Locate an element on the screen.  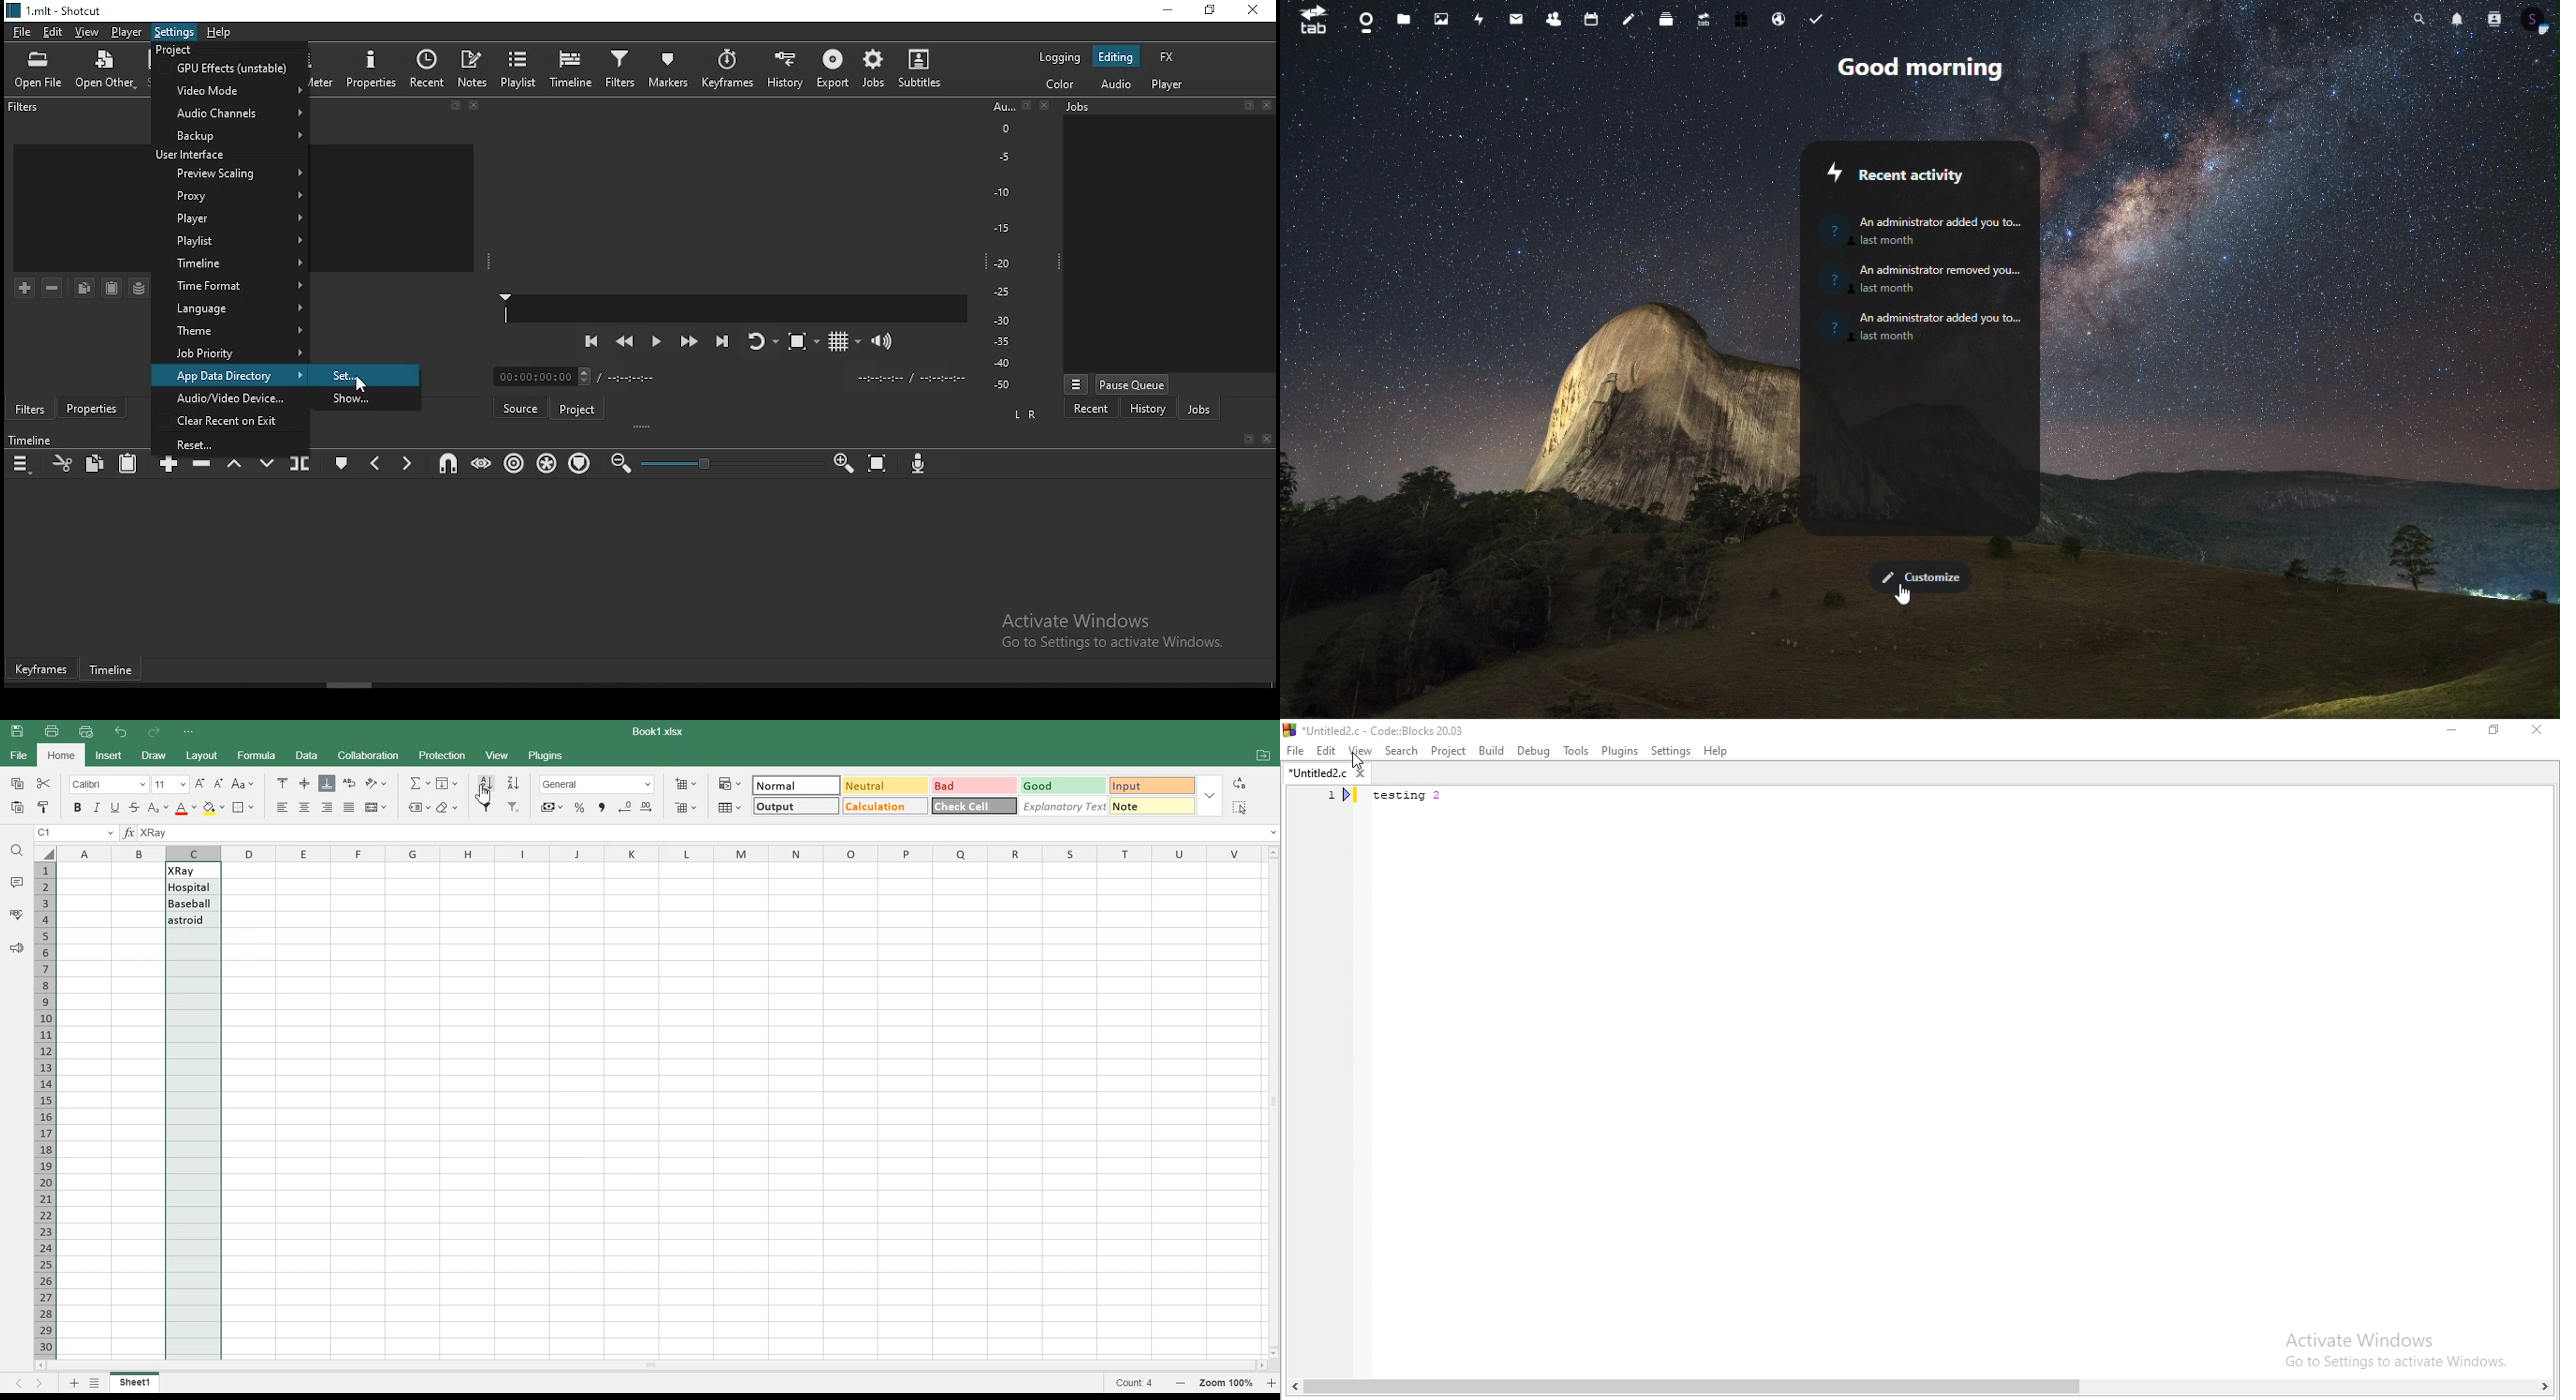
notes is located at coordinates (474, 68).